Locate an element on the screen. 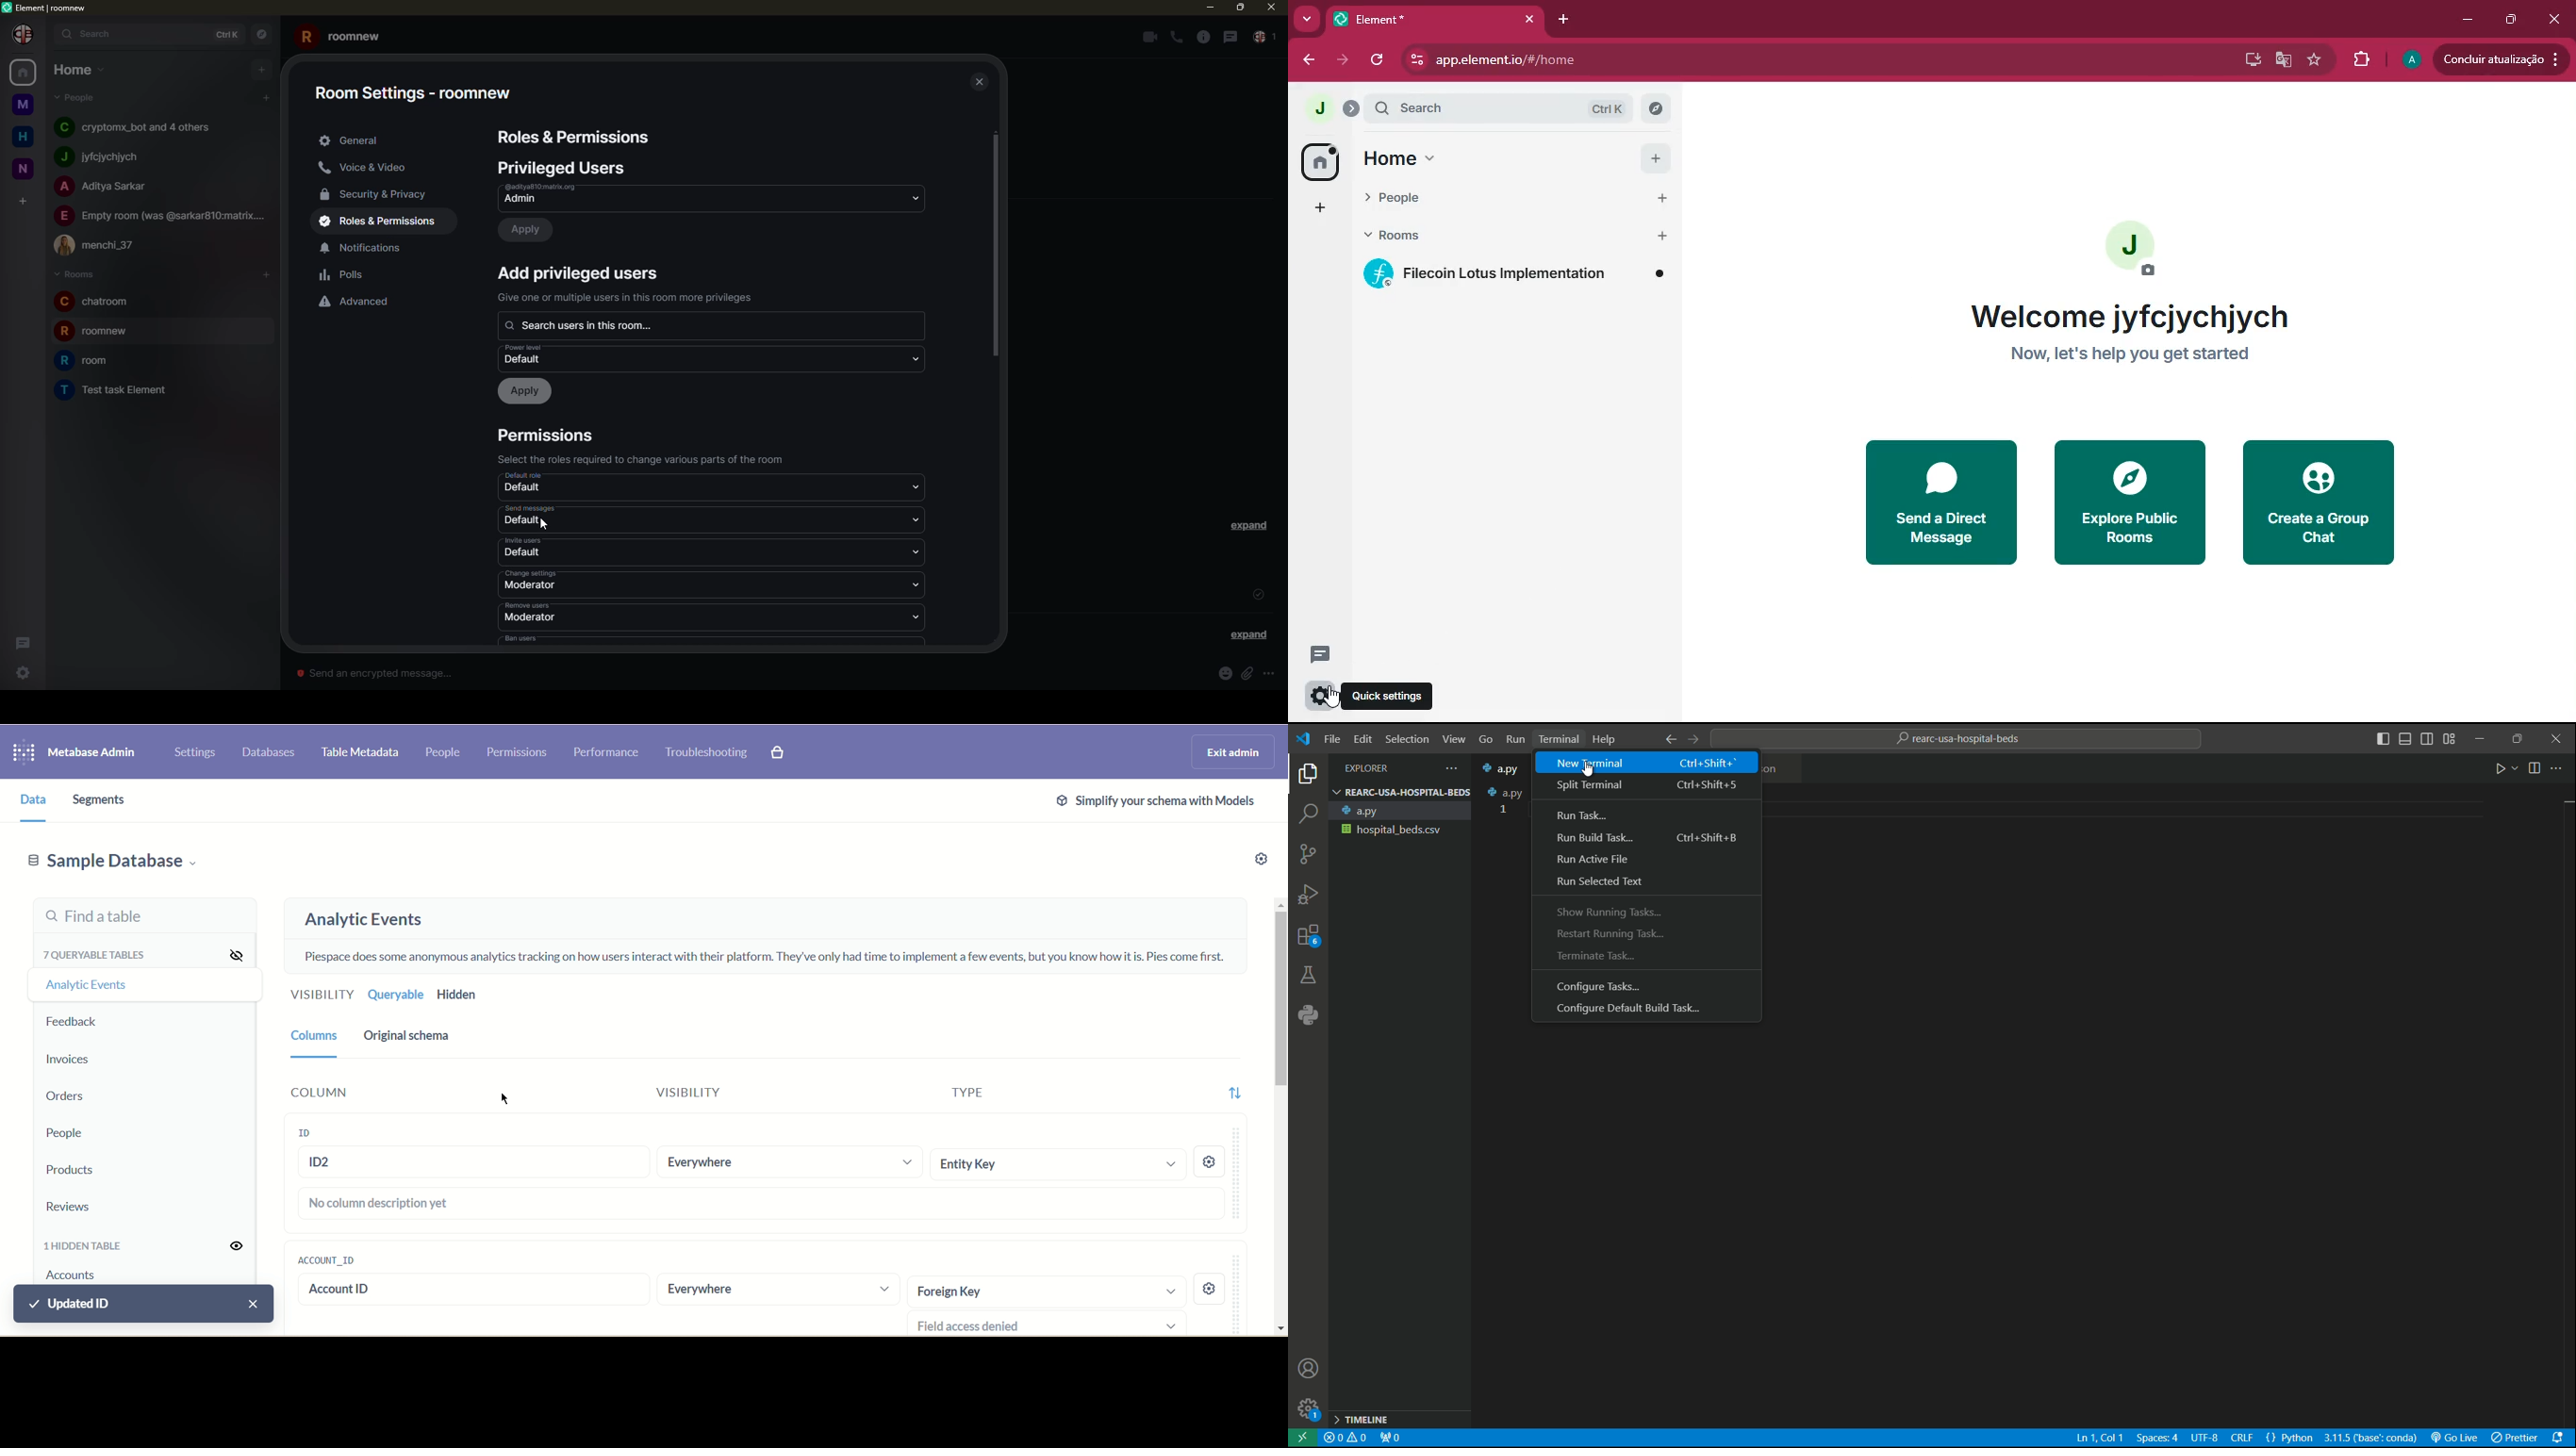 Image resolution: width=2576 pixels, height=1456 pixels. cursor is located at coordinates (1329, 699).